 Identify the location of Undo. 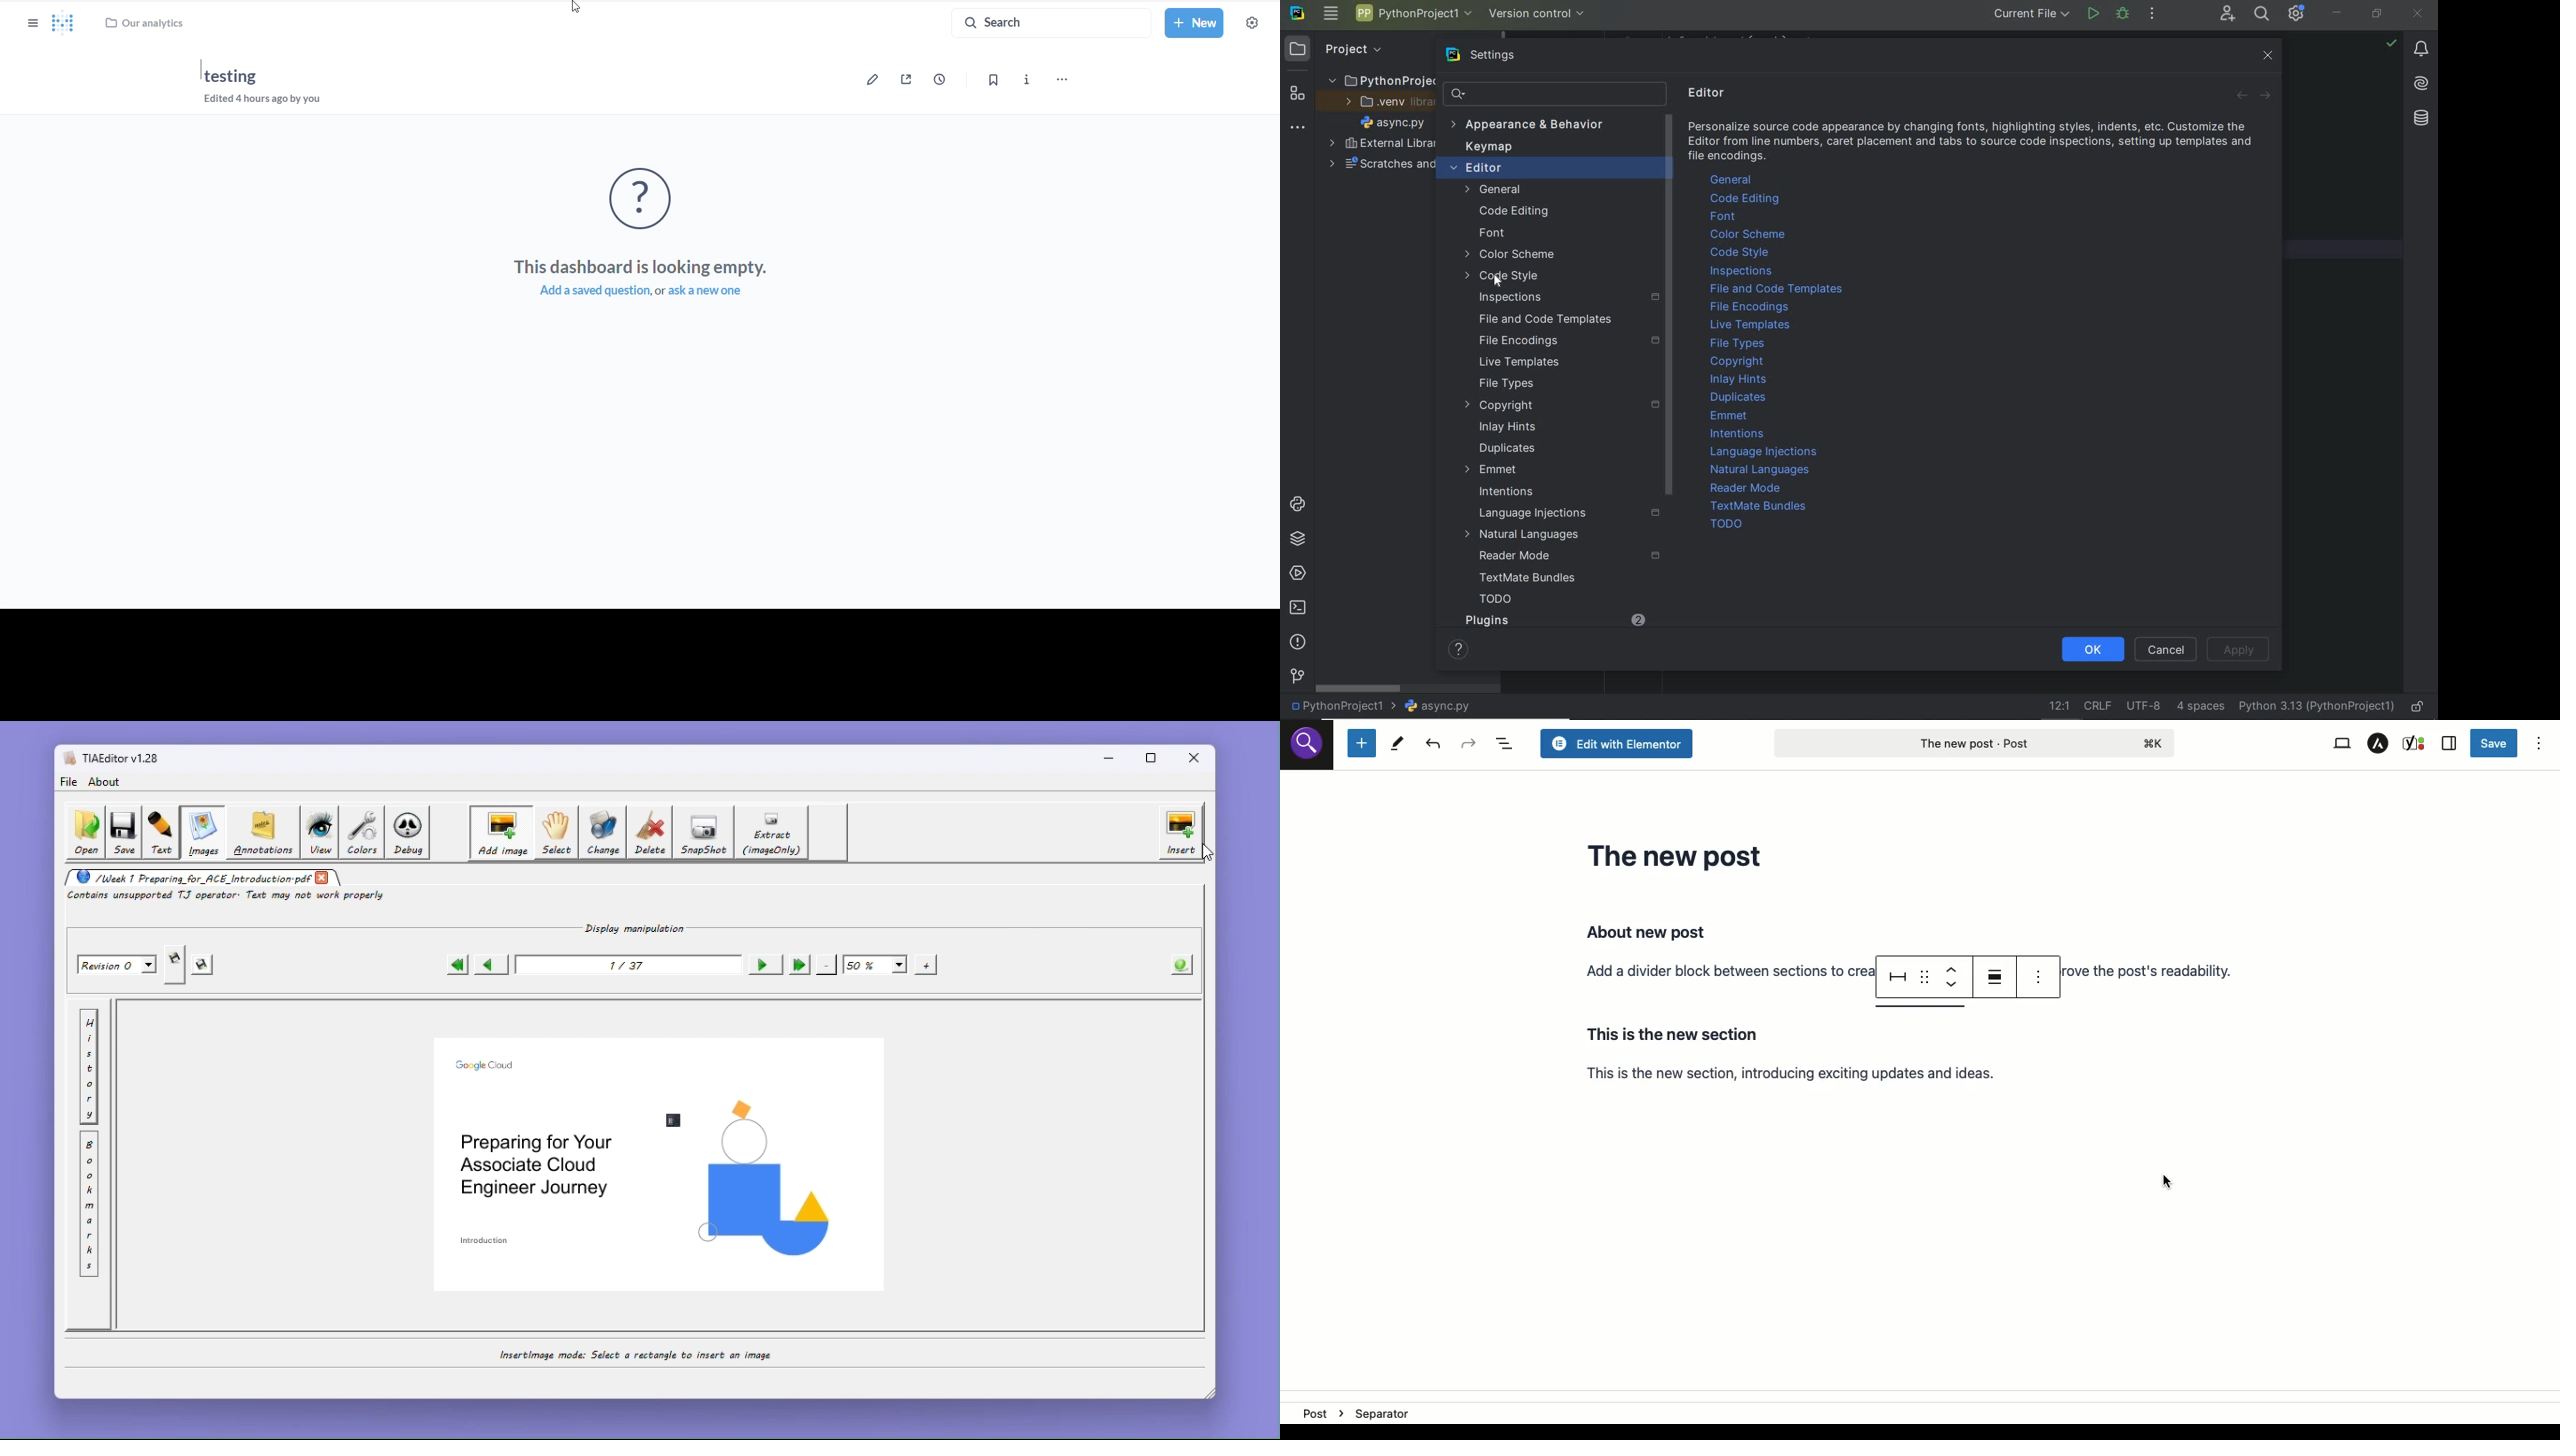
(1436, 745).